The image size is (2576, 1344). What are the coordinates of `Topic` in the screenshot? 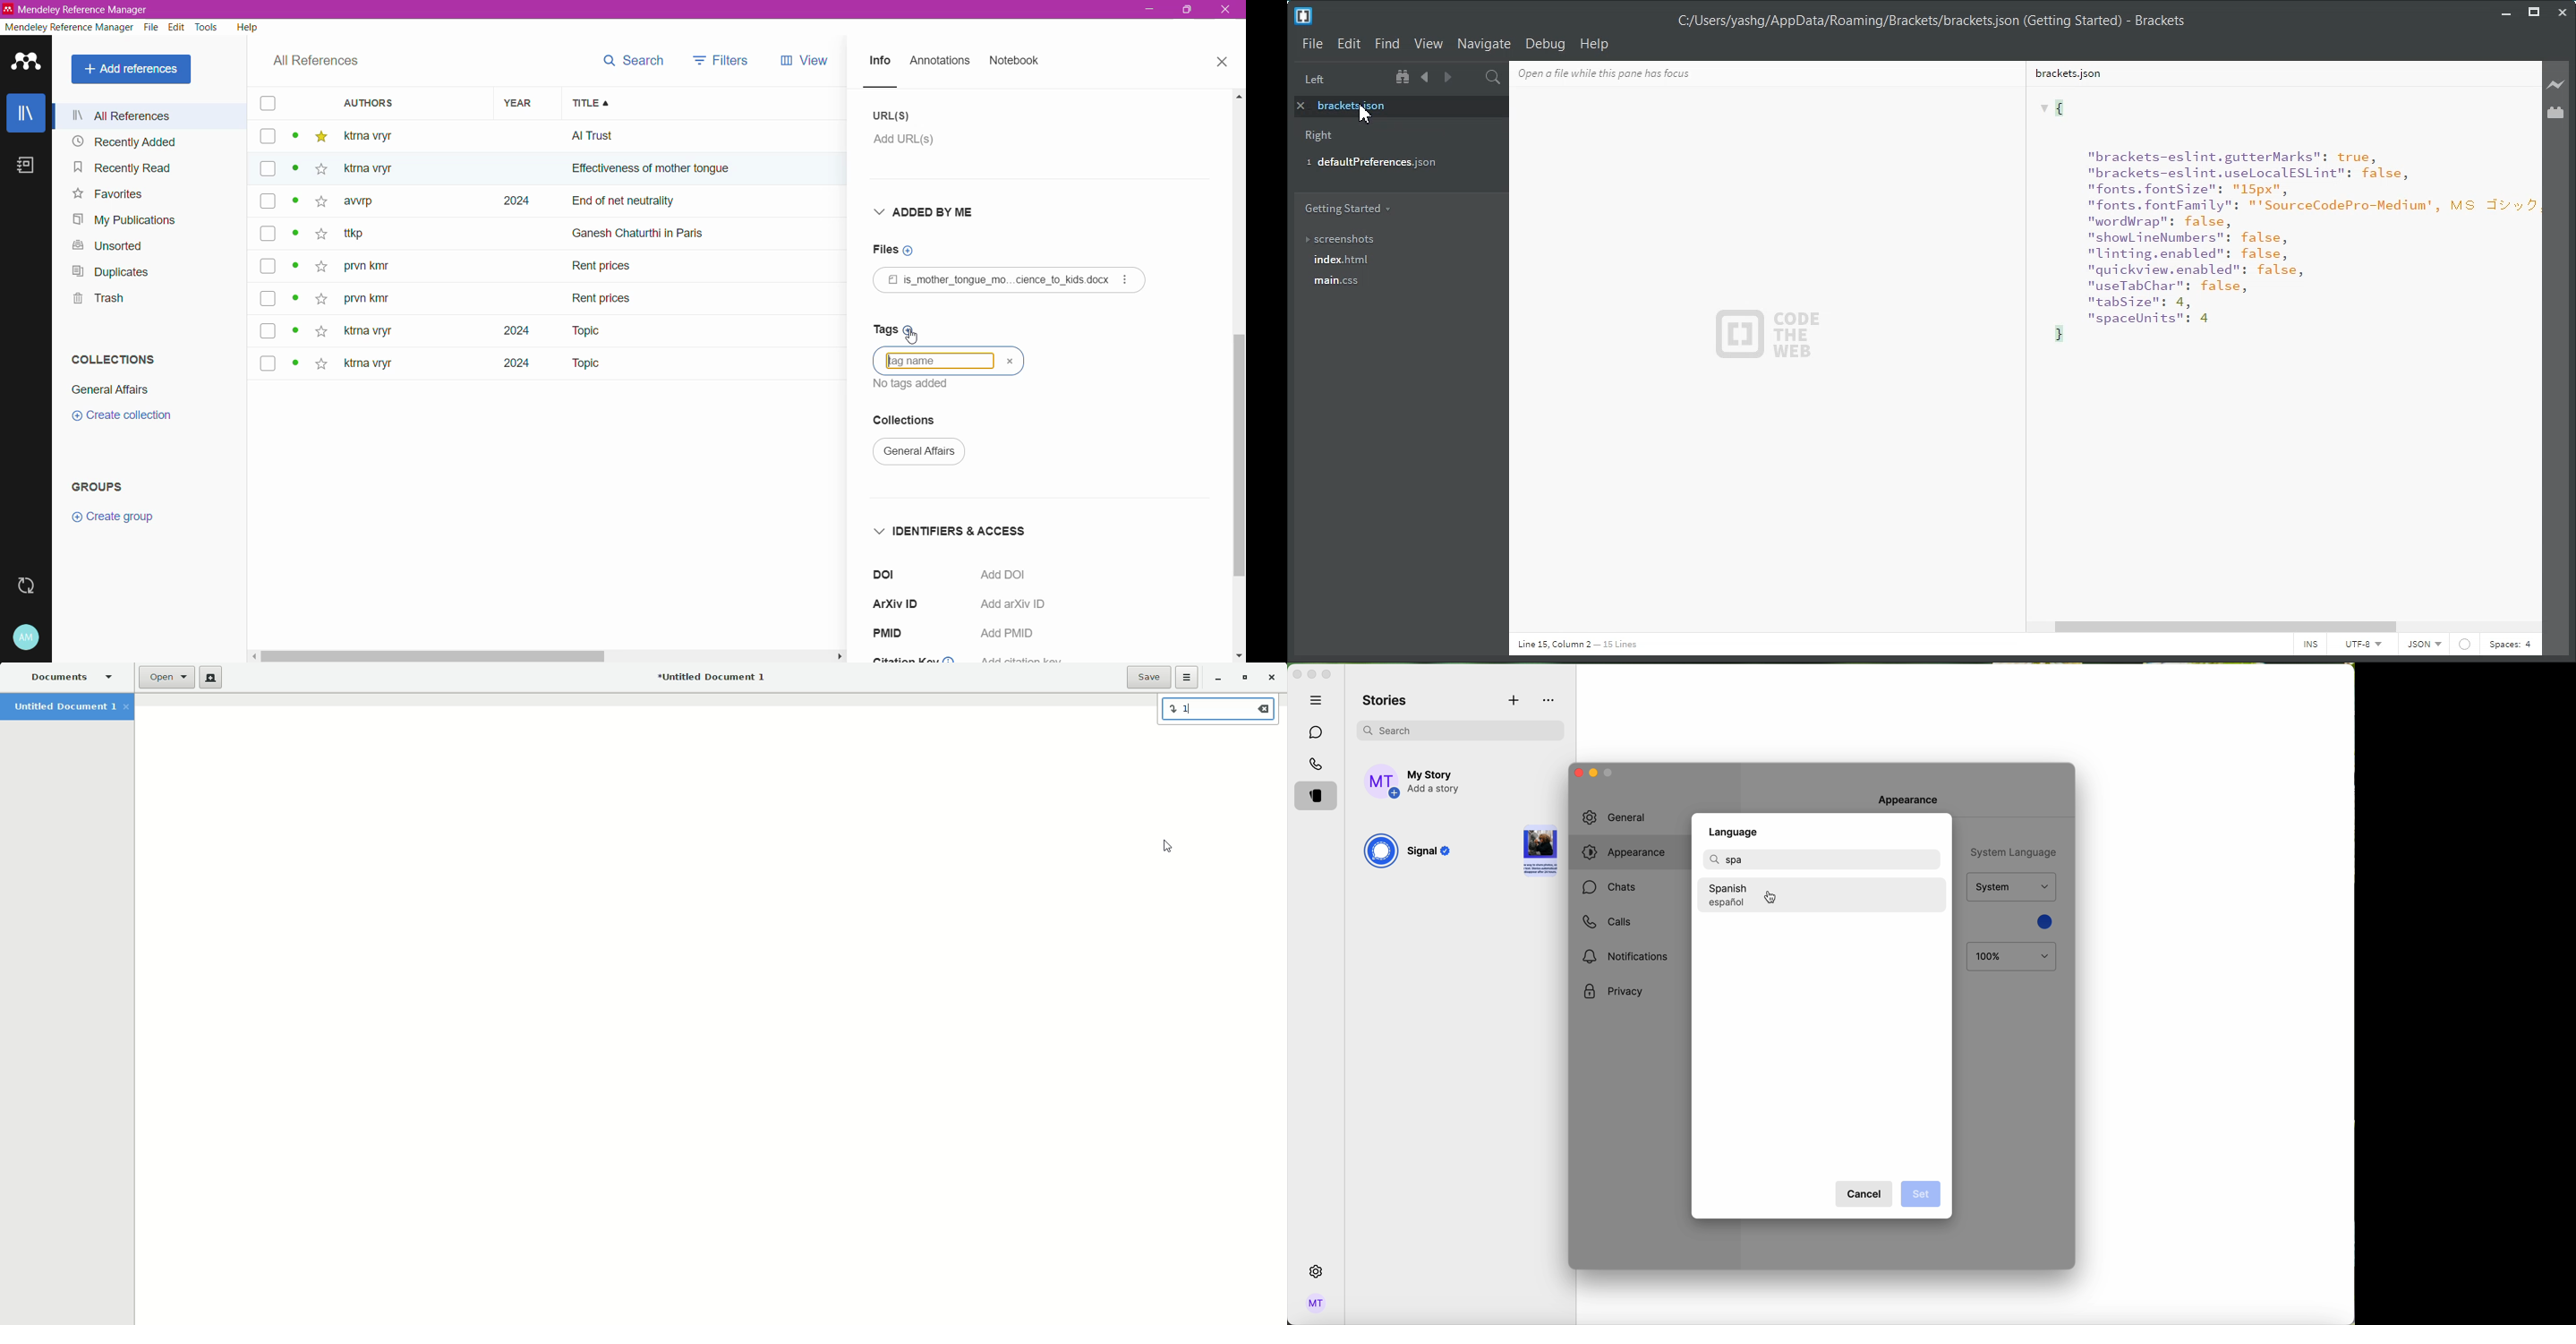 It's located at (577, 331).